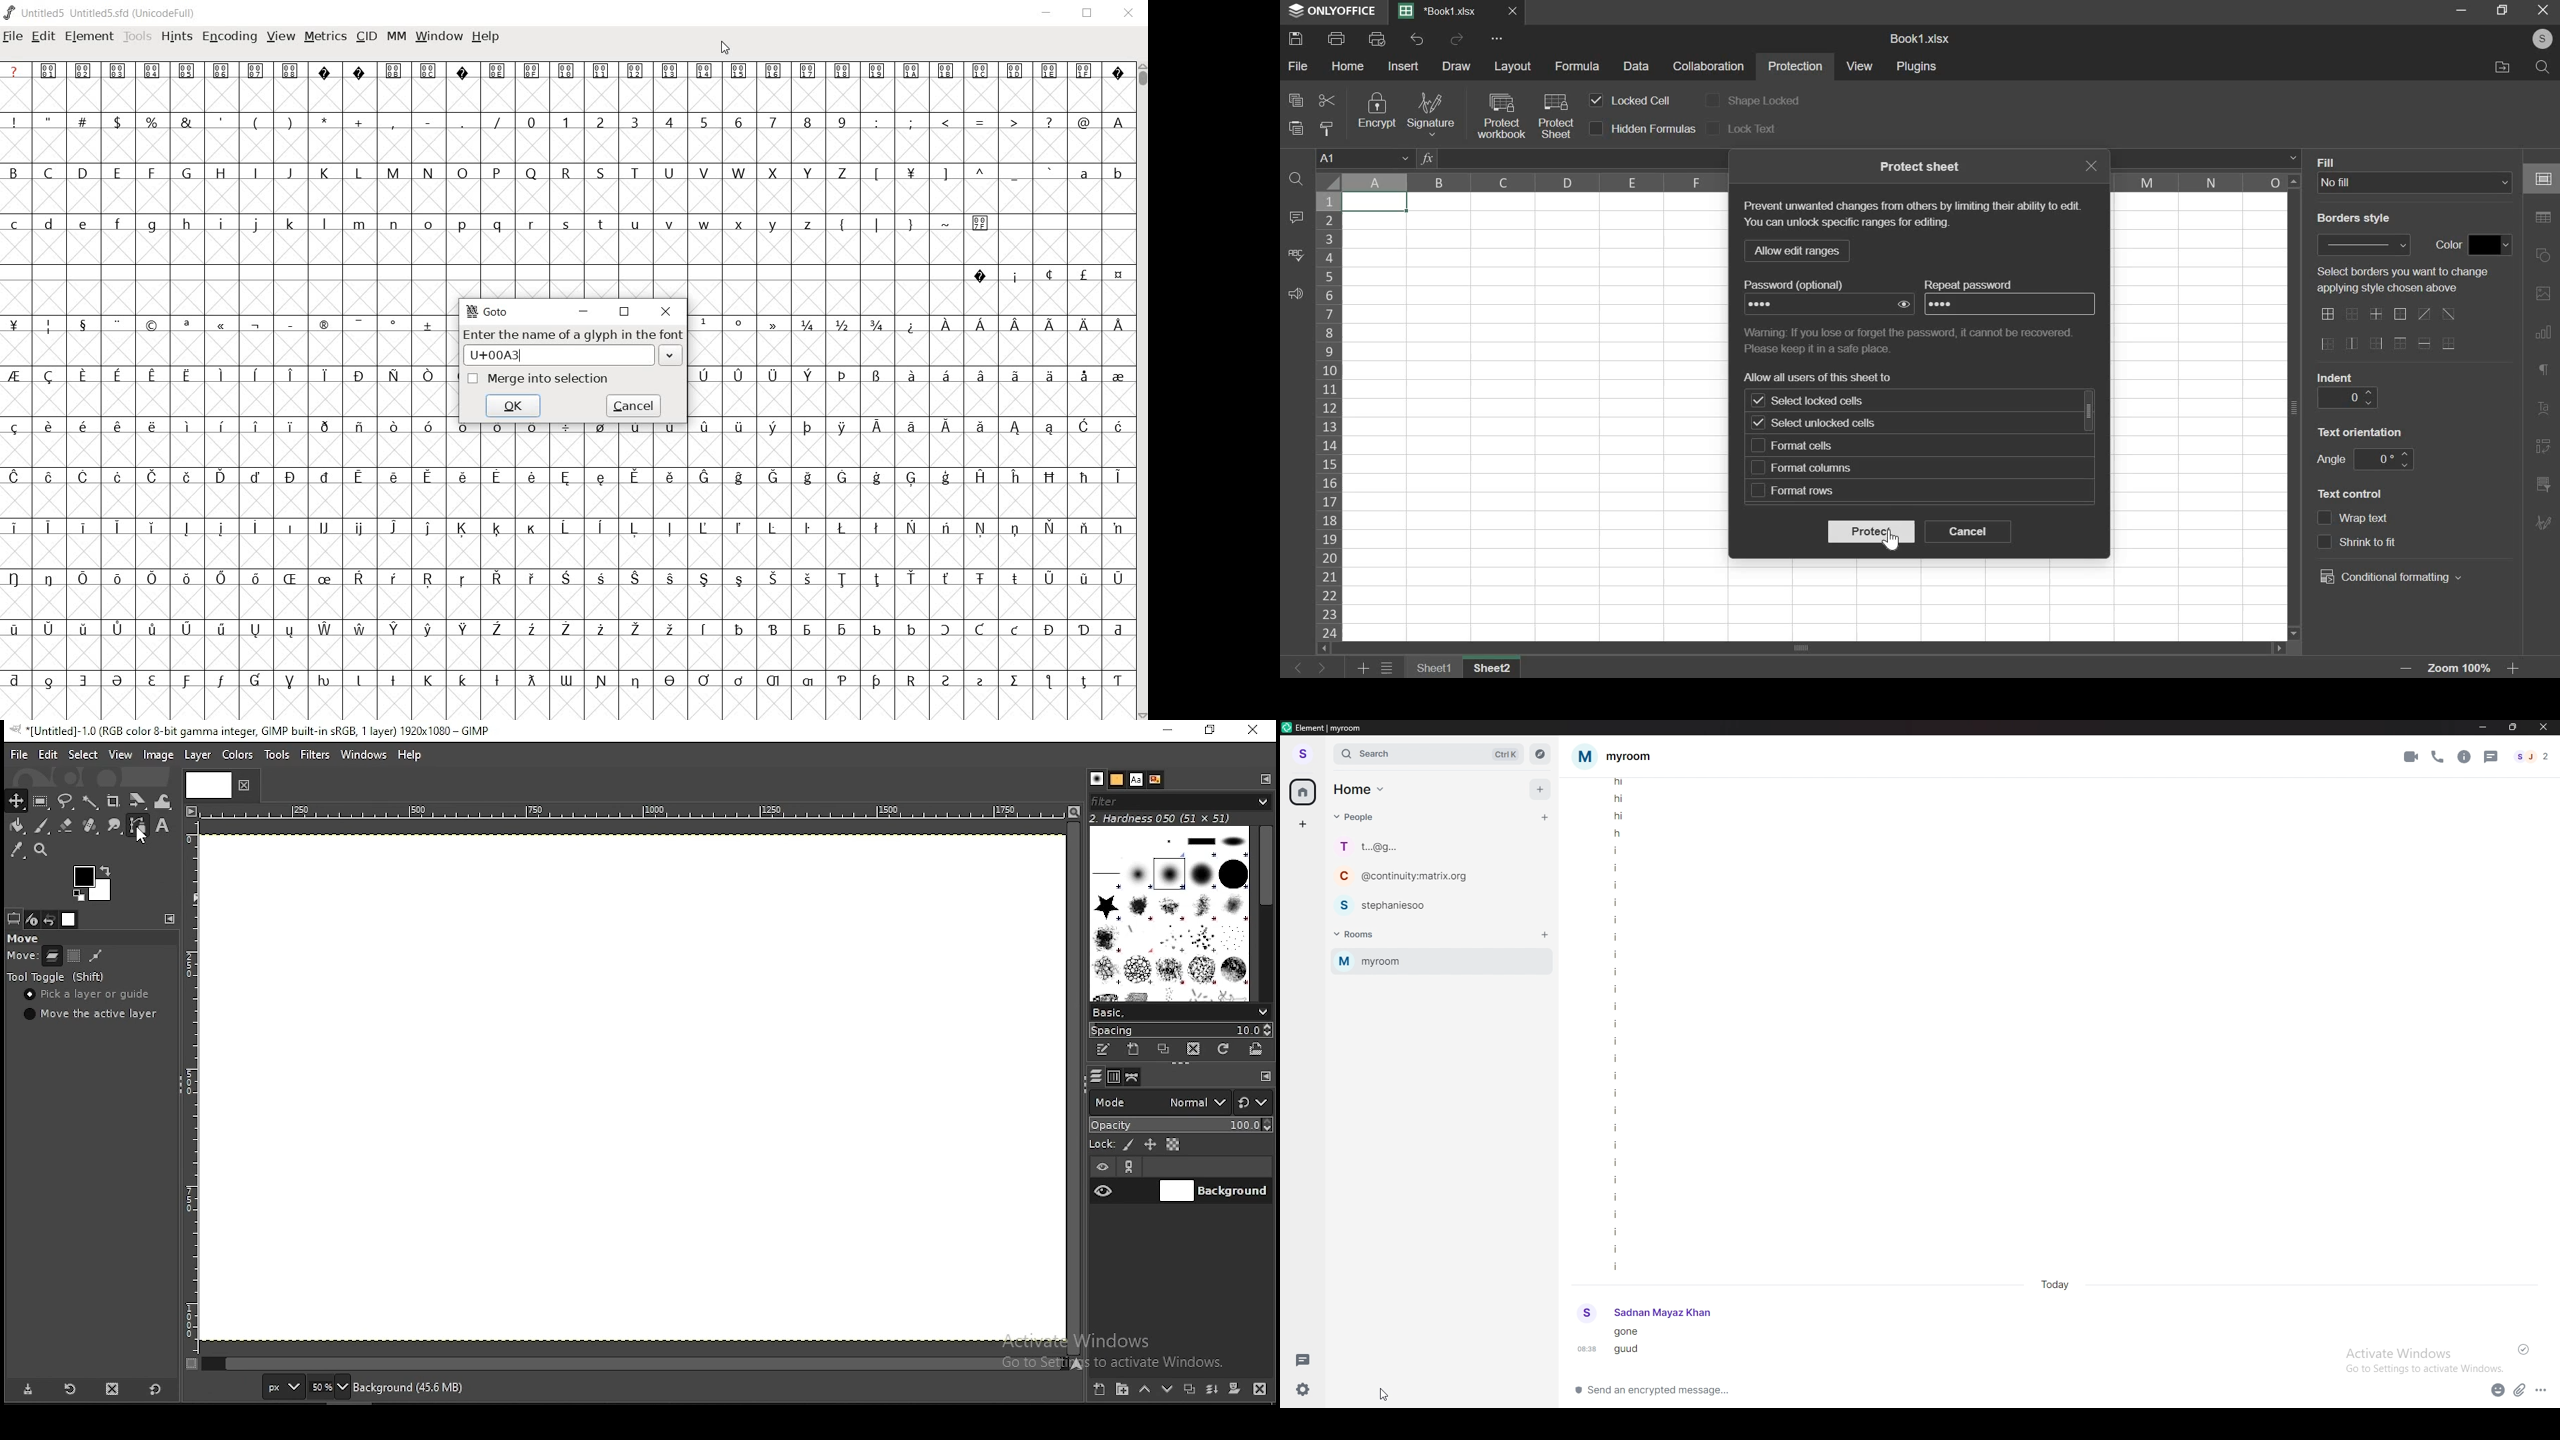 This screenshot has height=1456, width=2576. Describe the element at coordinates (1795, 251) in the screenshot. I see `llow edit range` at that location.